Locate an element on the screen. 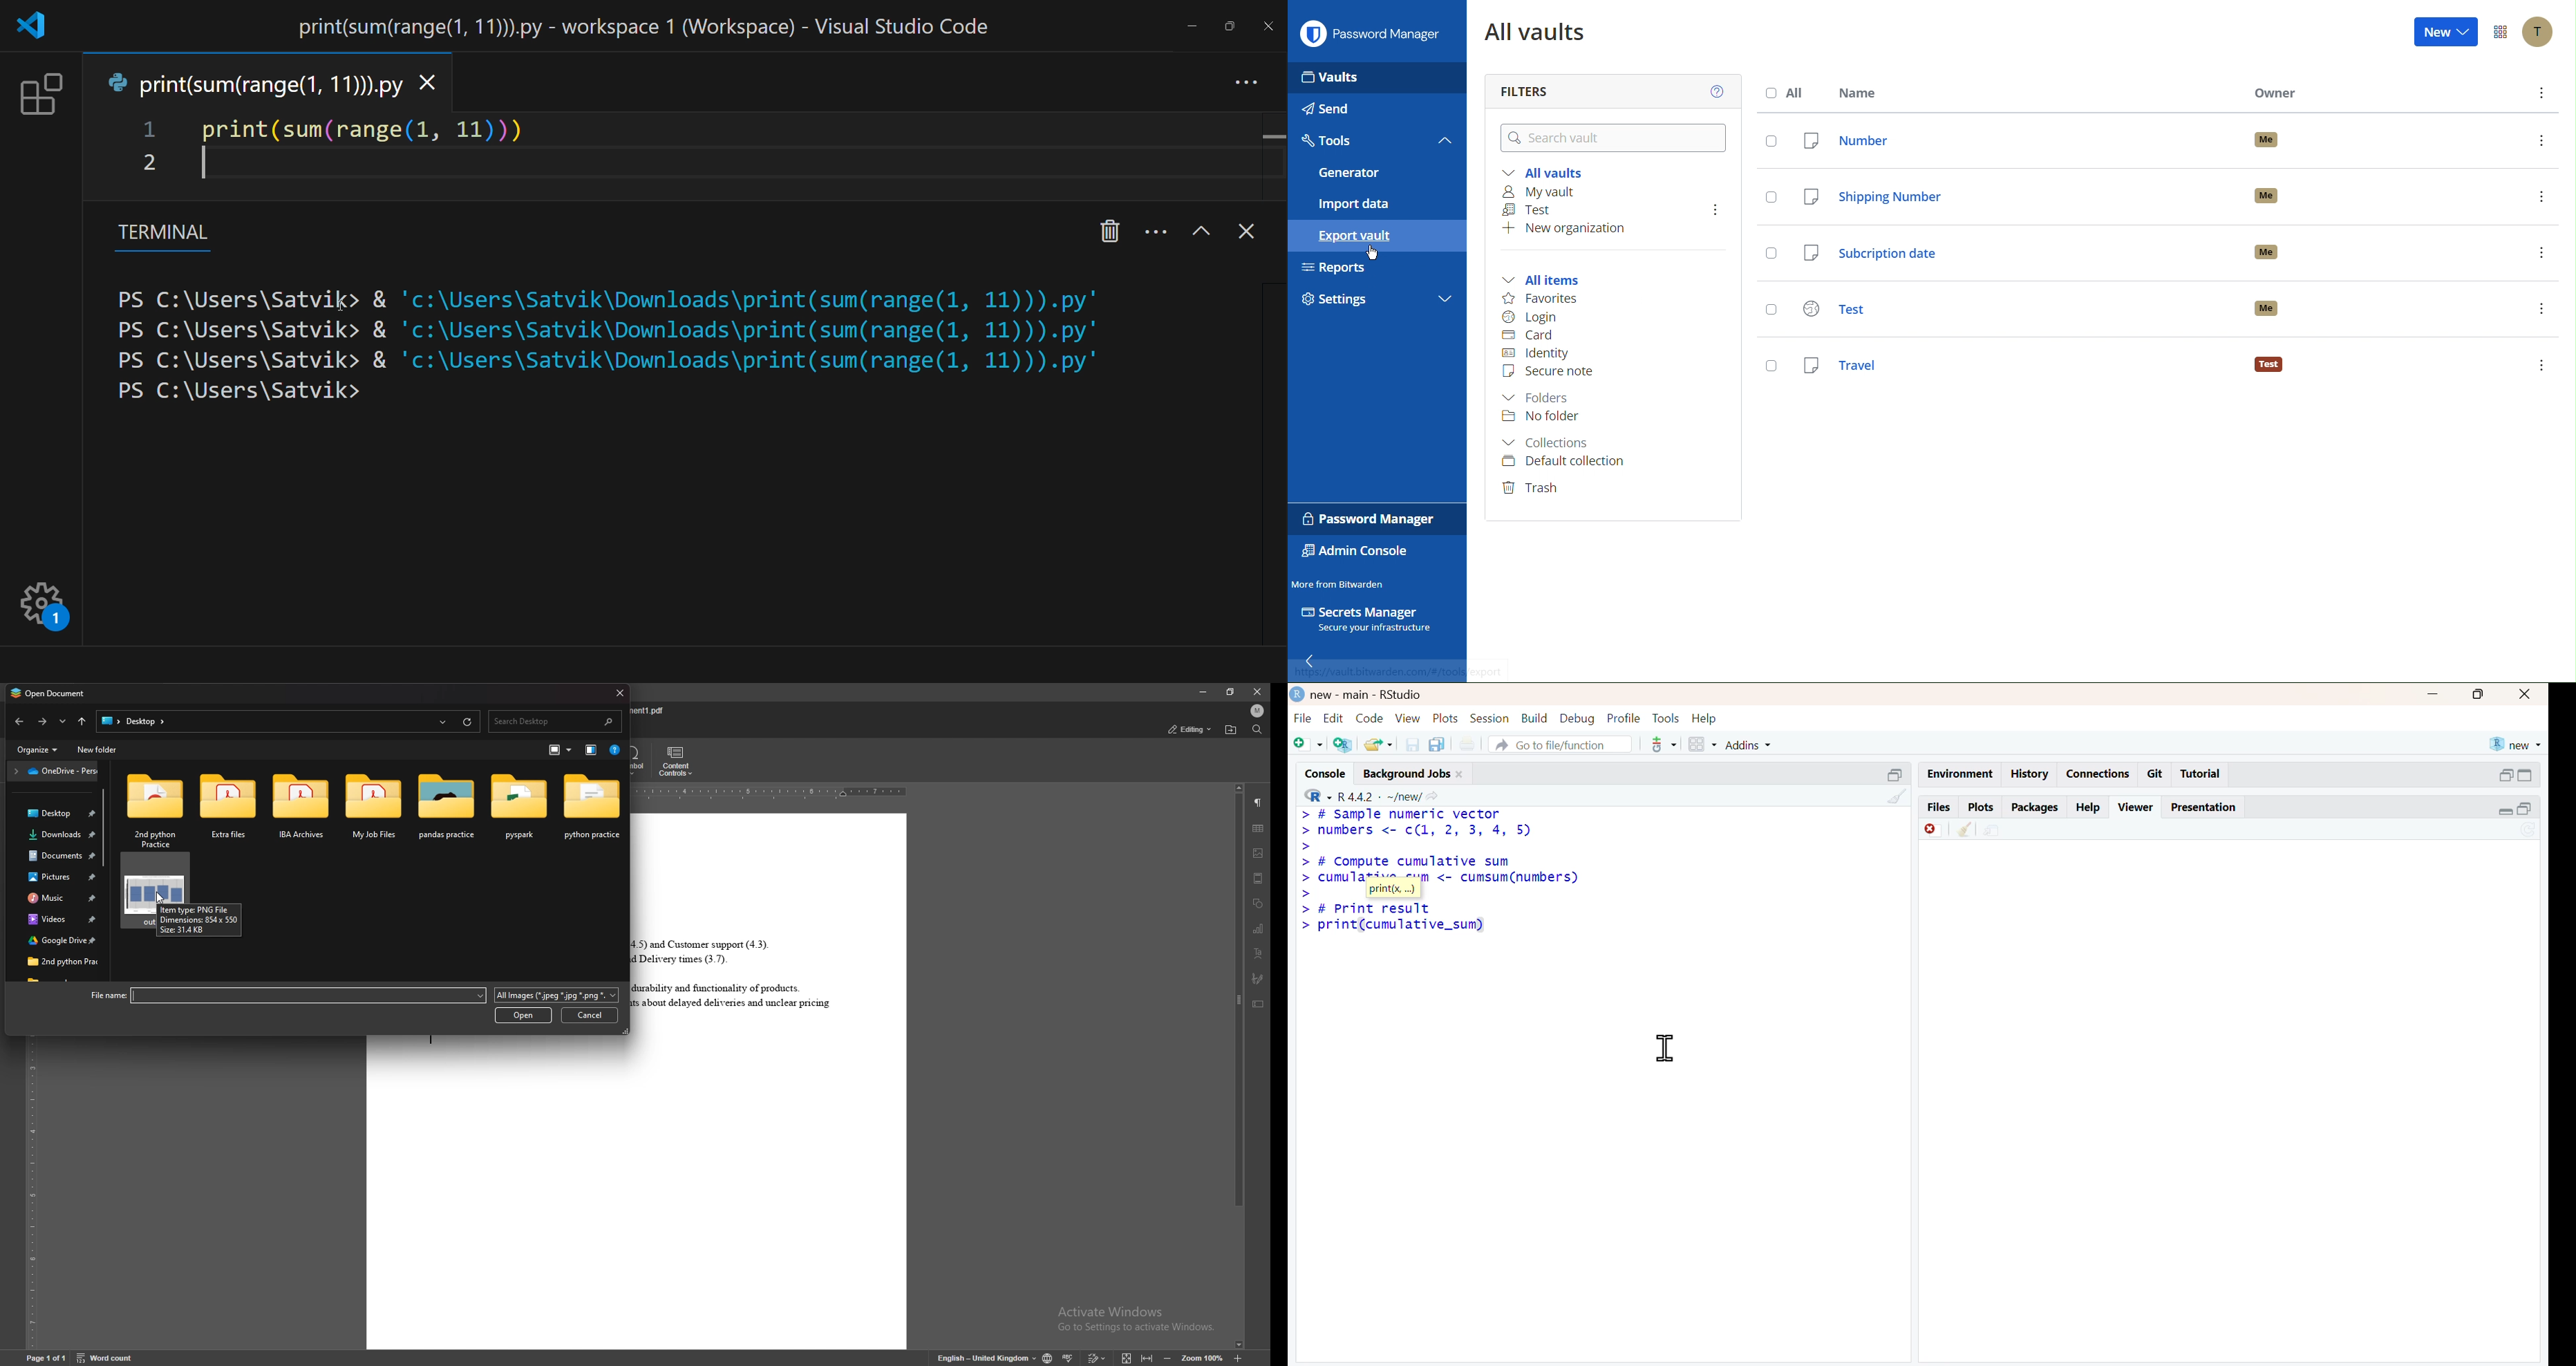 Image resolution: width=2576 pixels, height=1372 pixels. profile is located at coordinates (1257, 710).